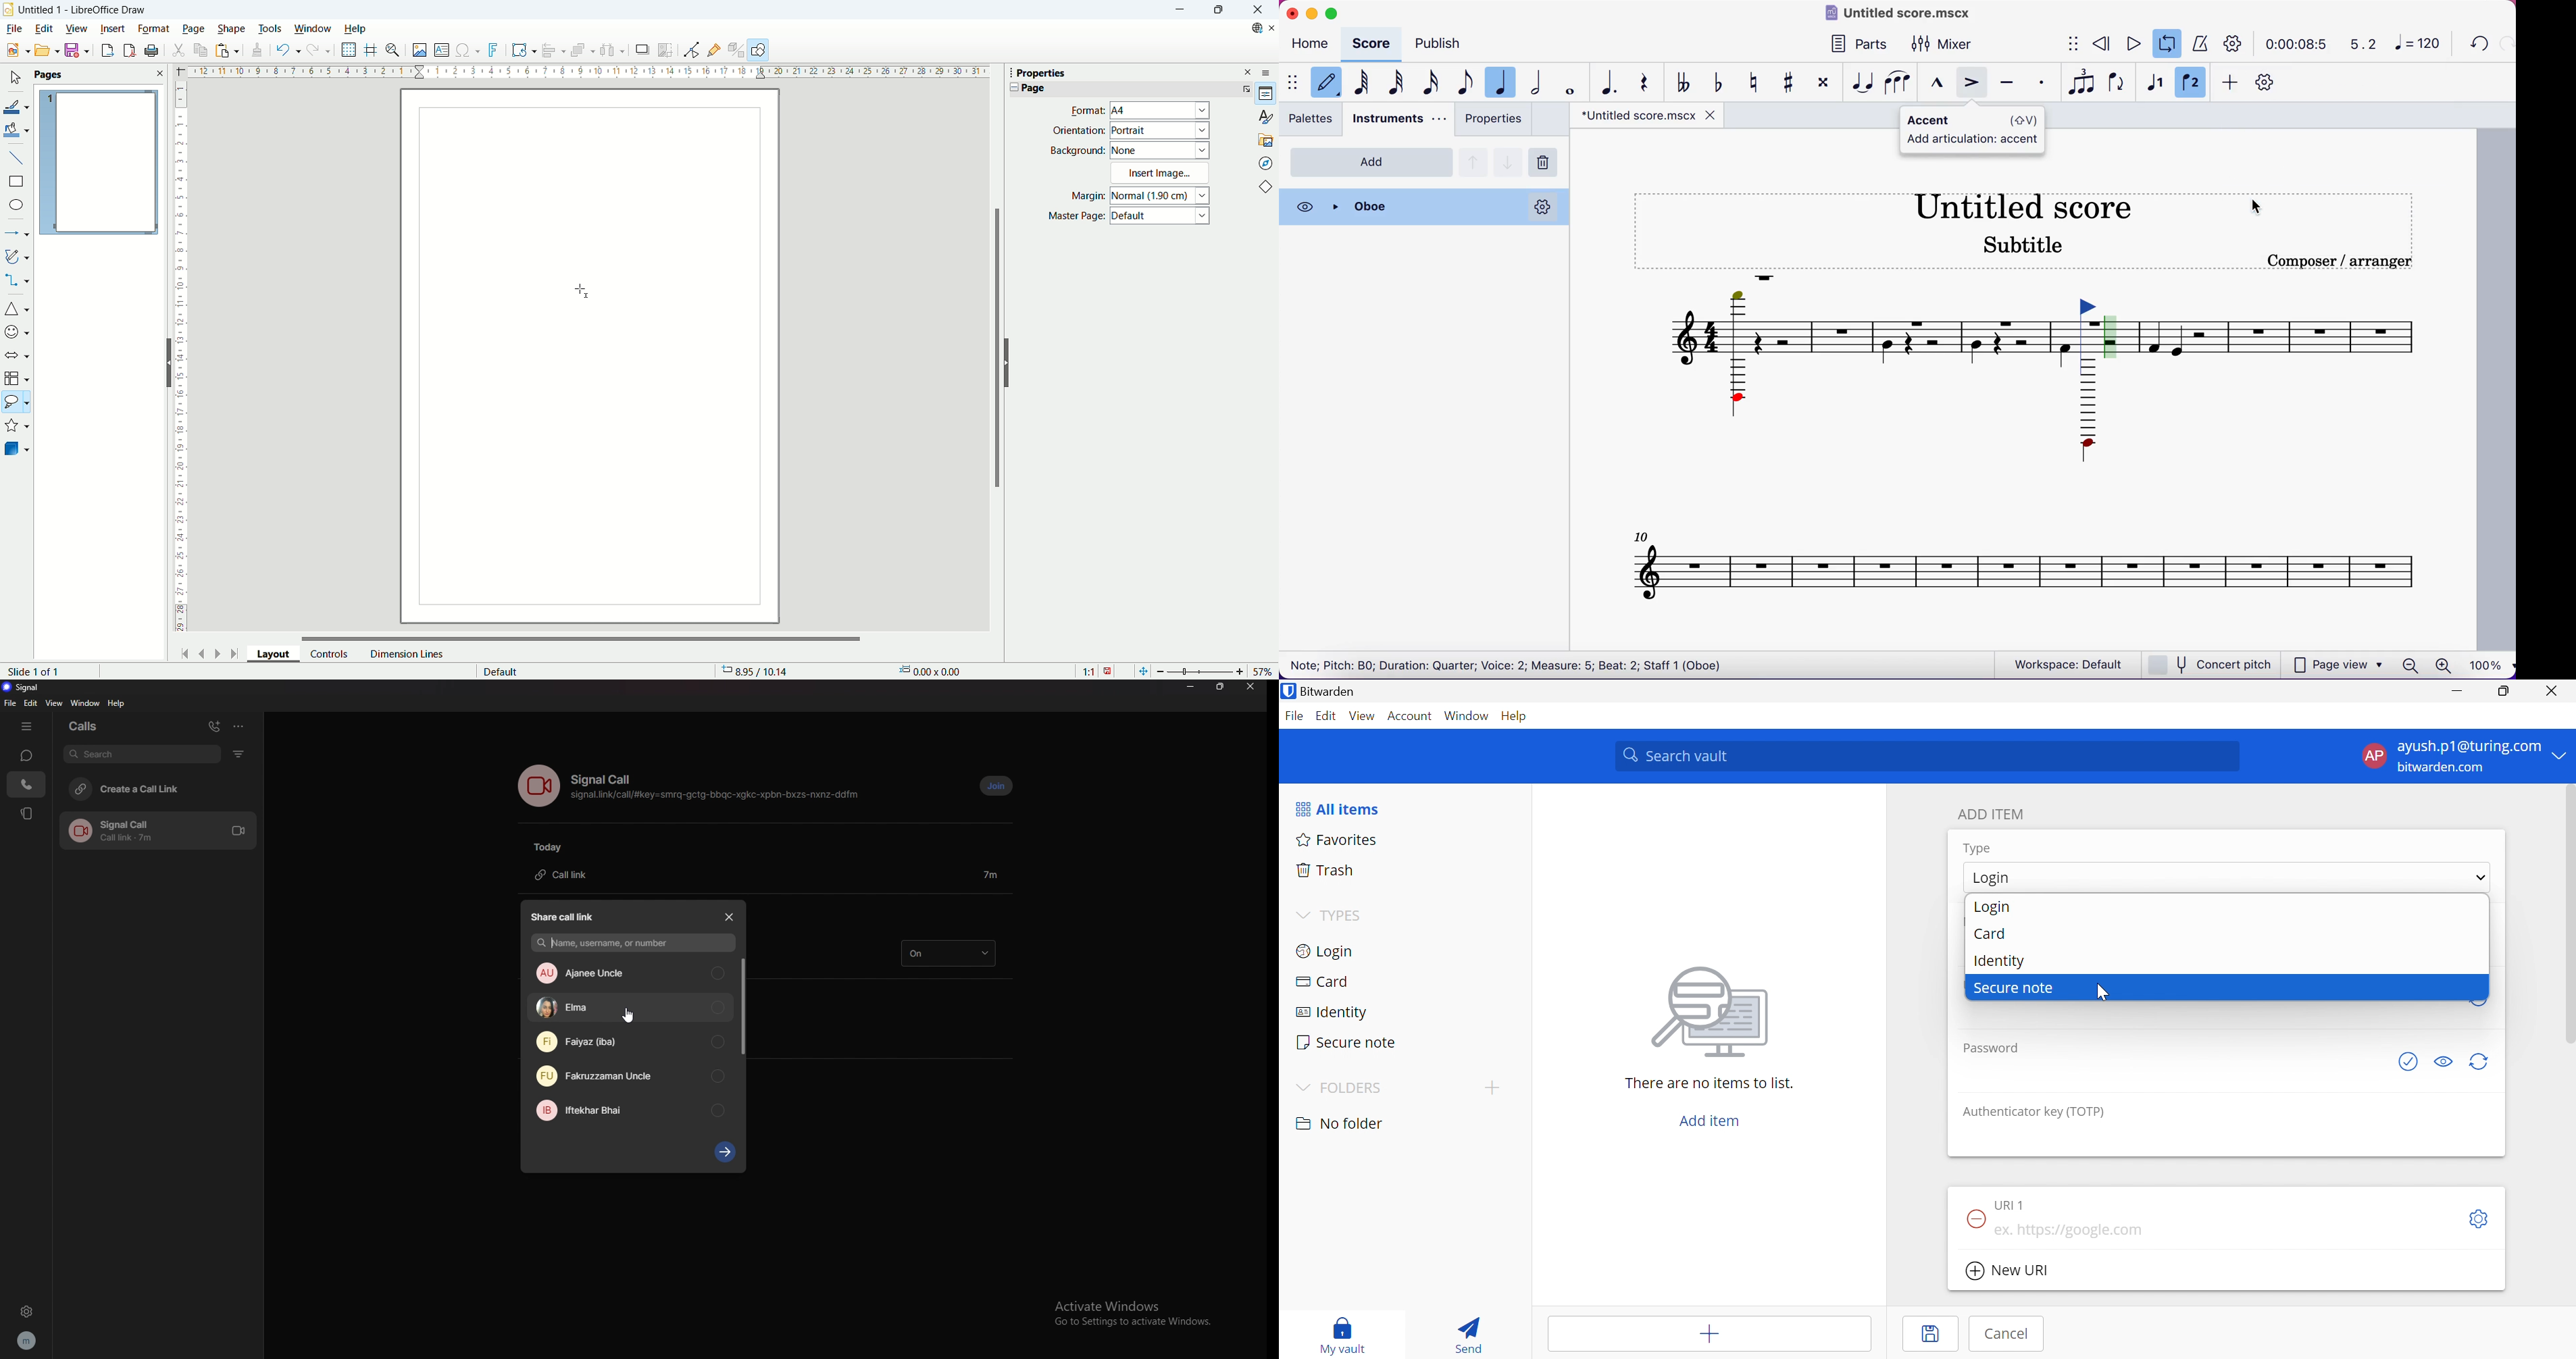 The image size is (2576, 1372). I want to click on crop image, so click(666, 49).